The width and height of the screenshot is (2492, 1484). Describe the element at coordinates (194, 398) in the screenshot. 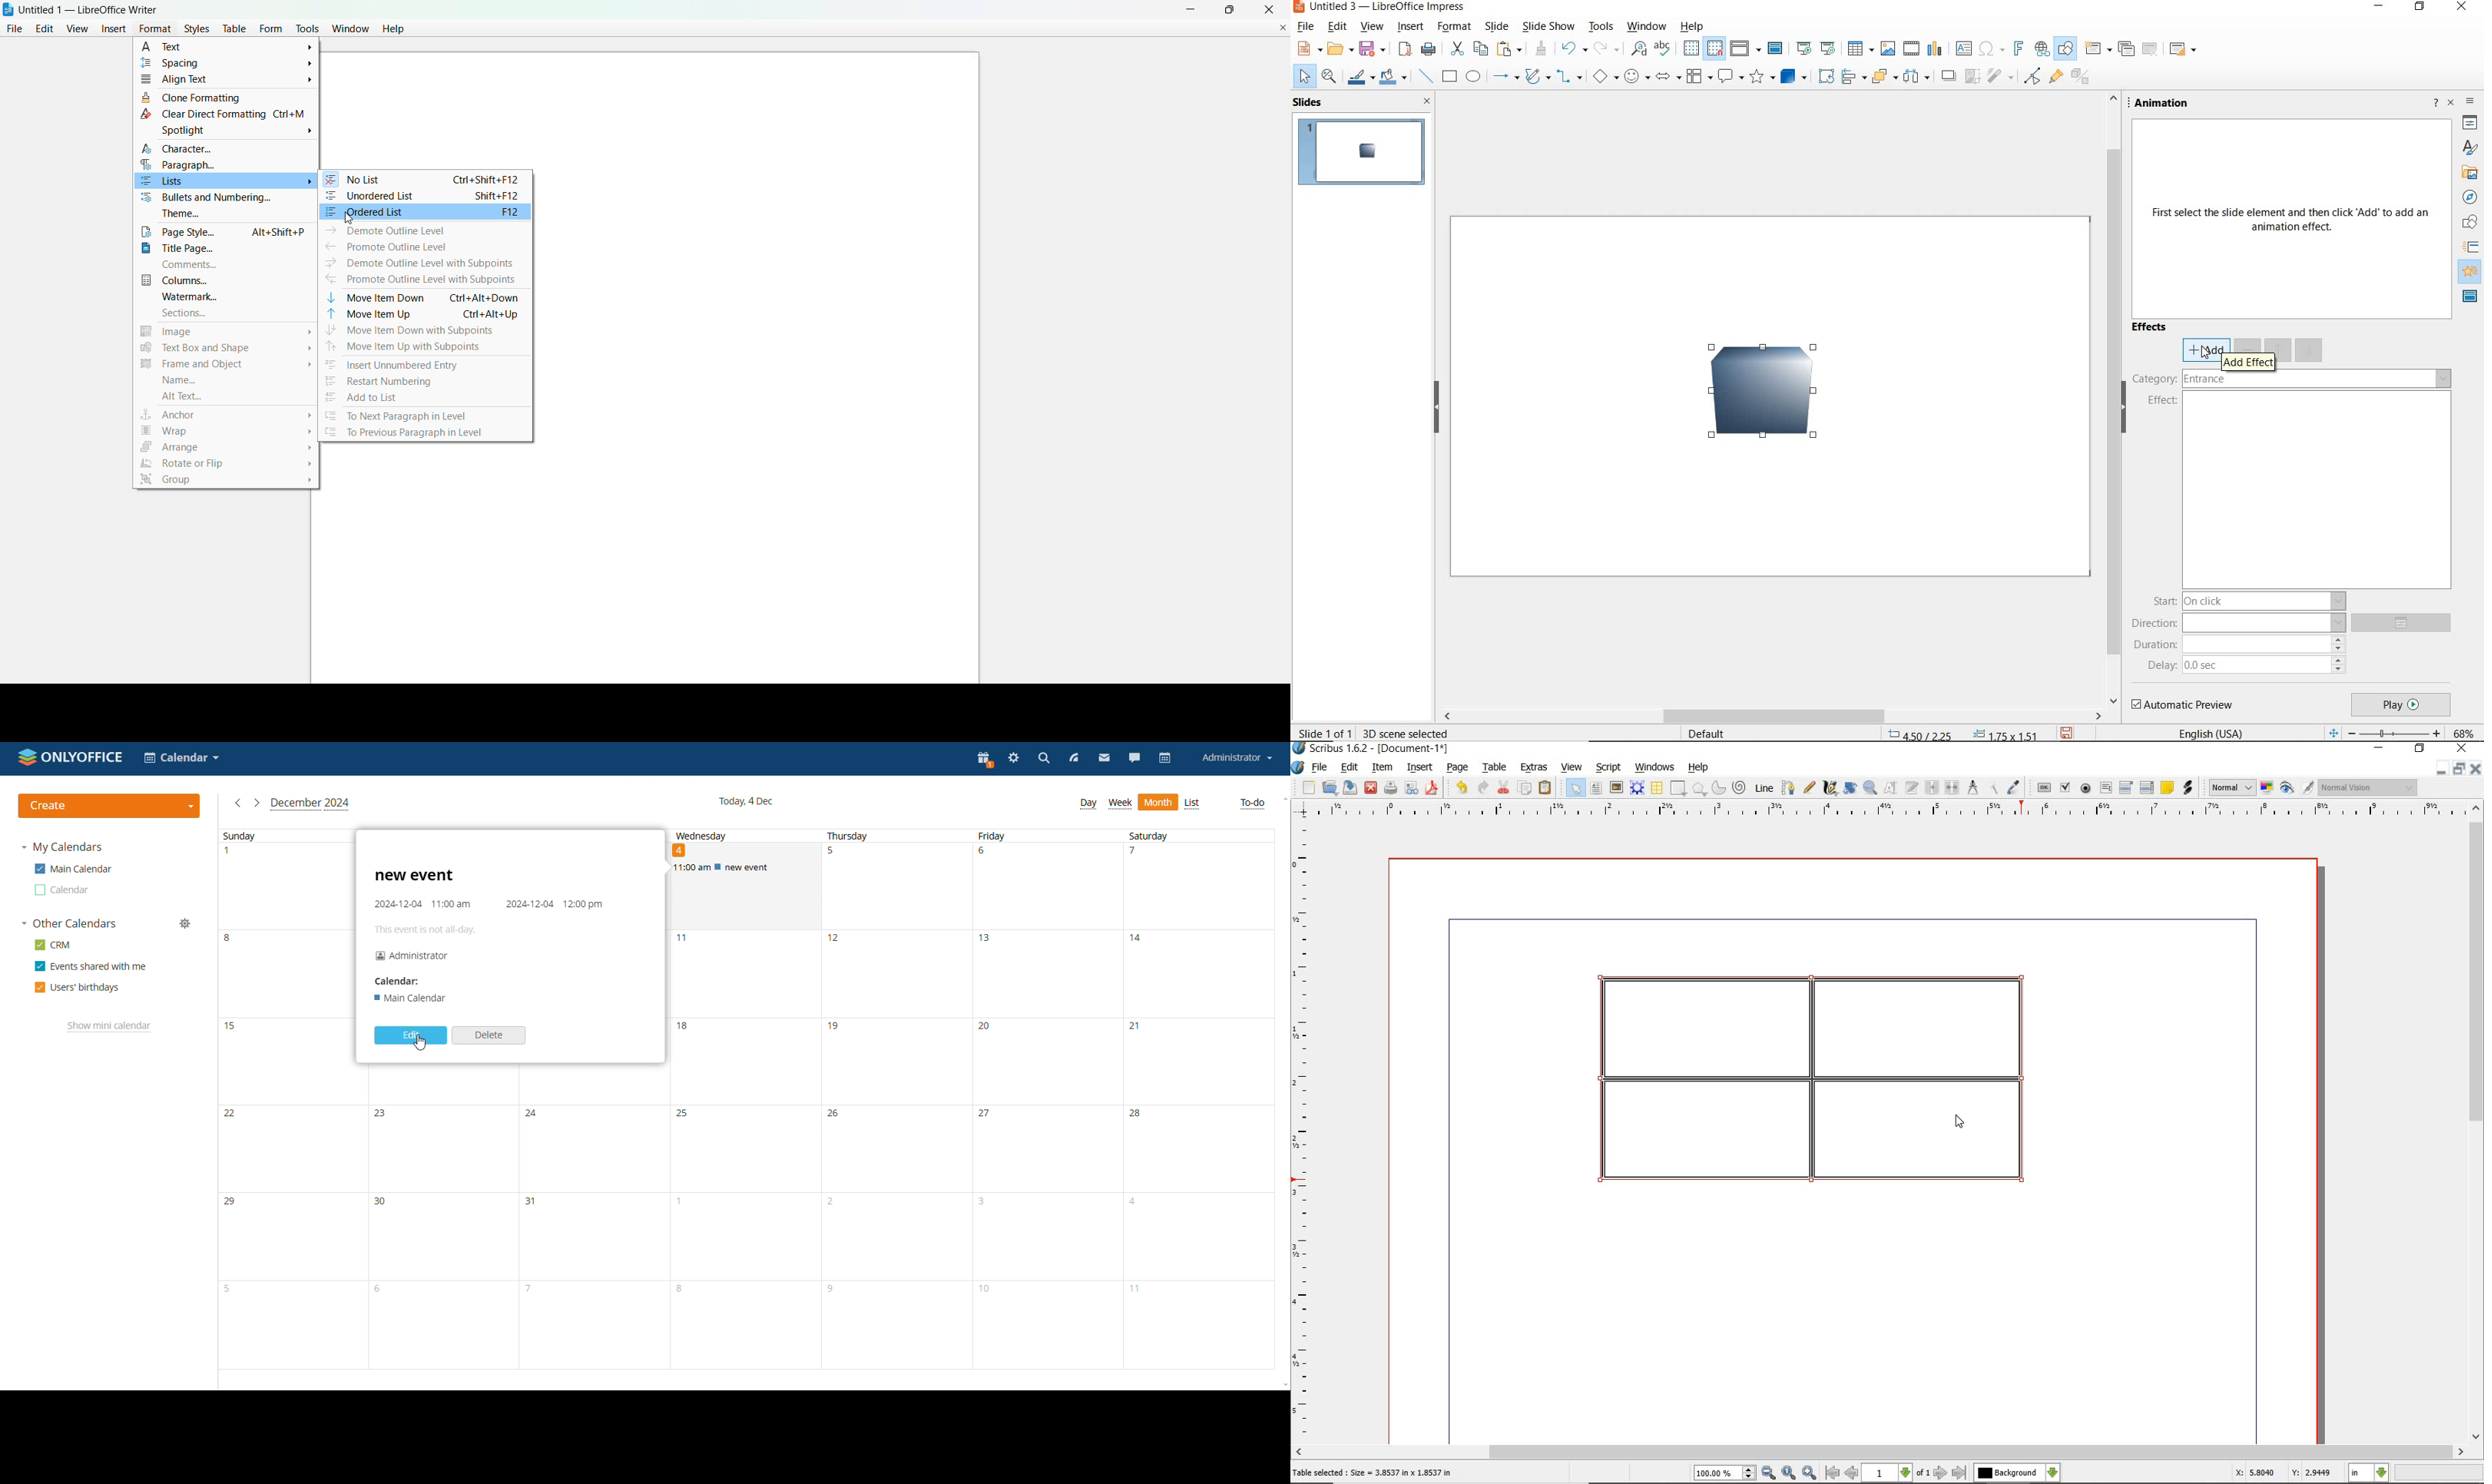

I see `alt text` at that location.